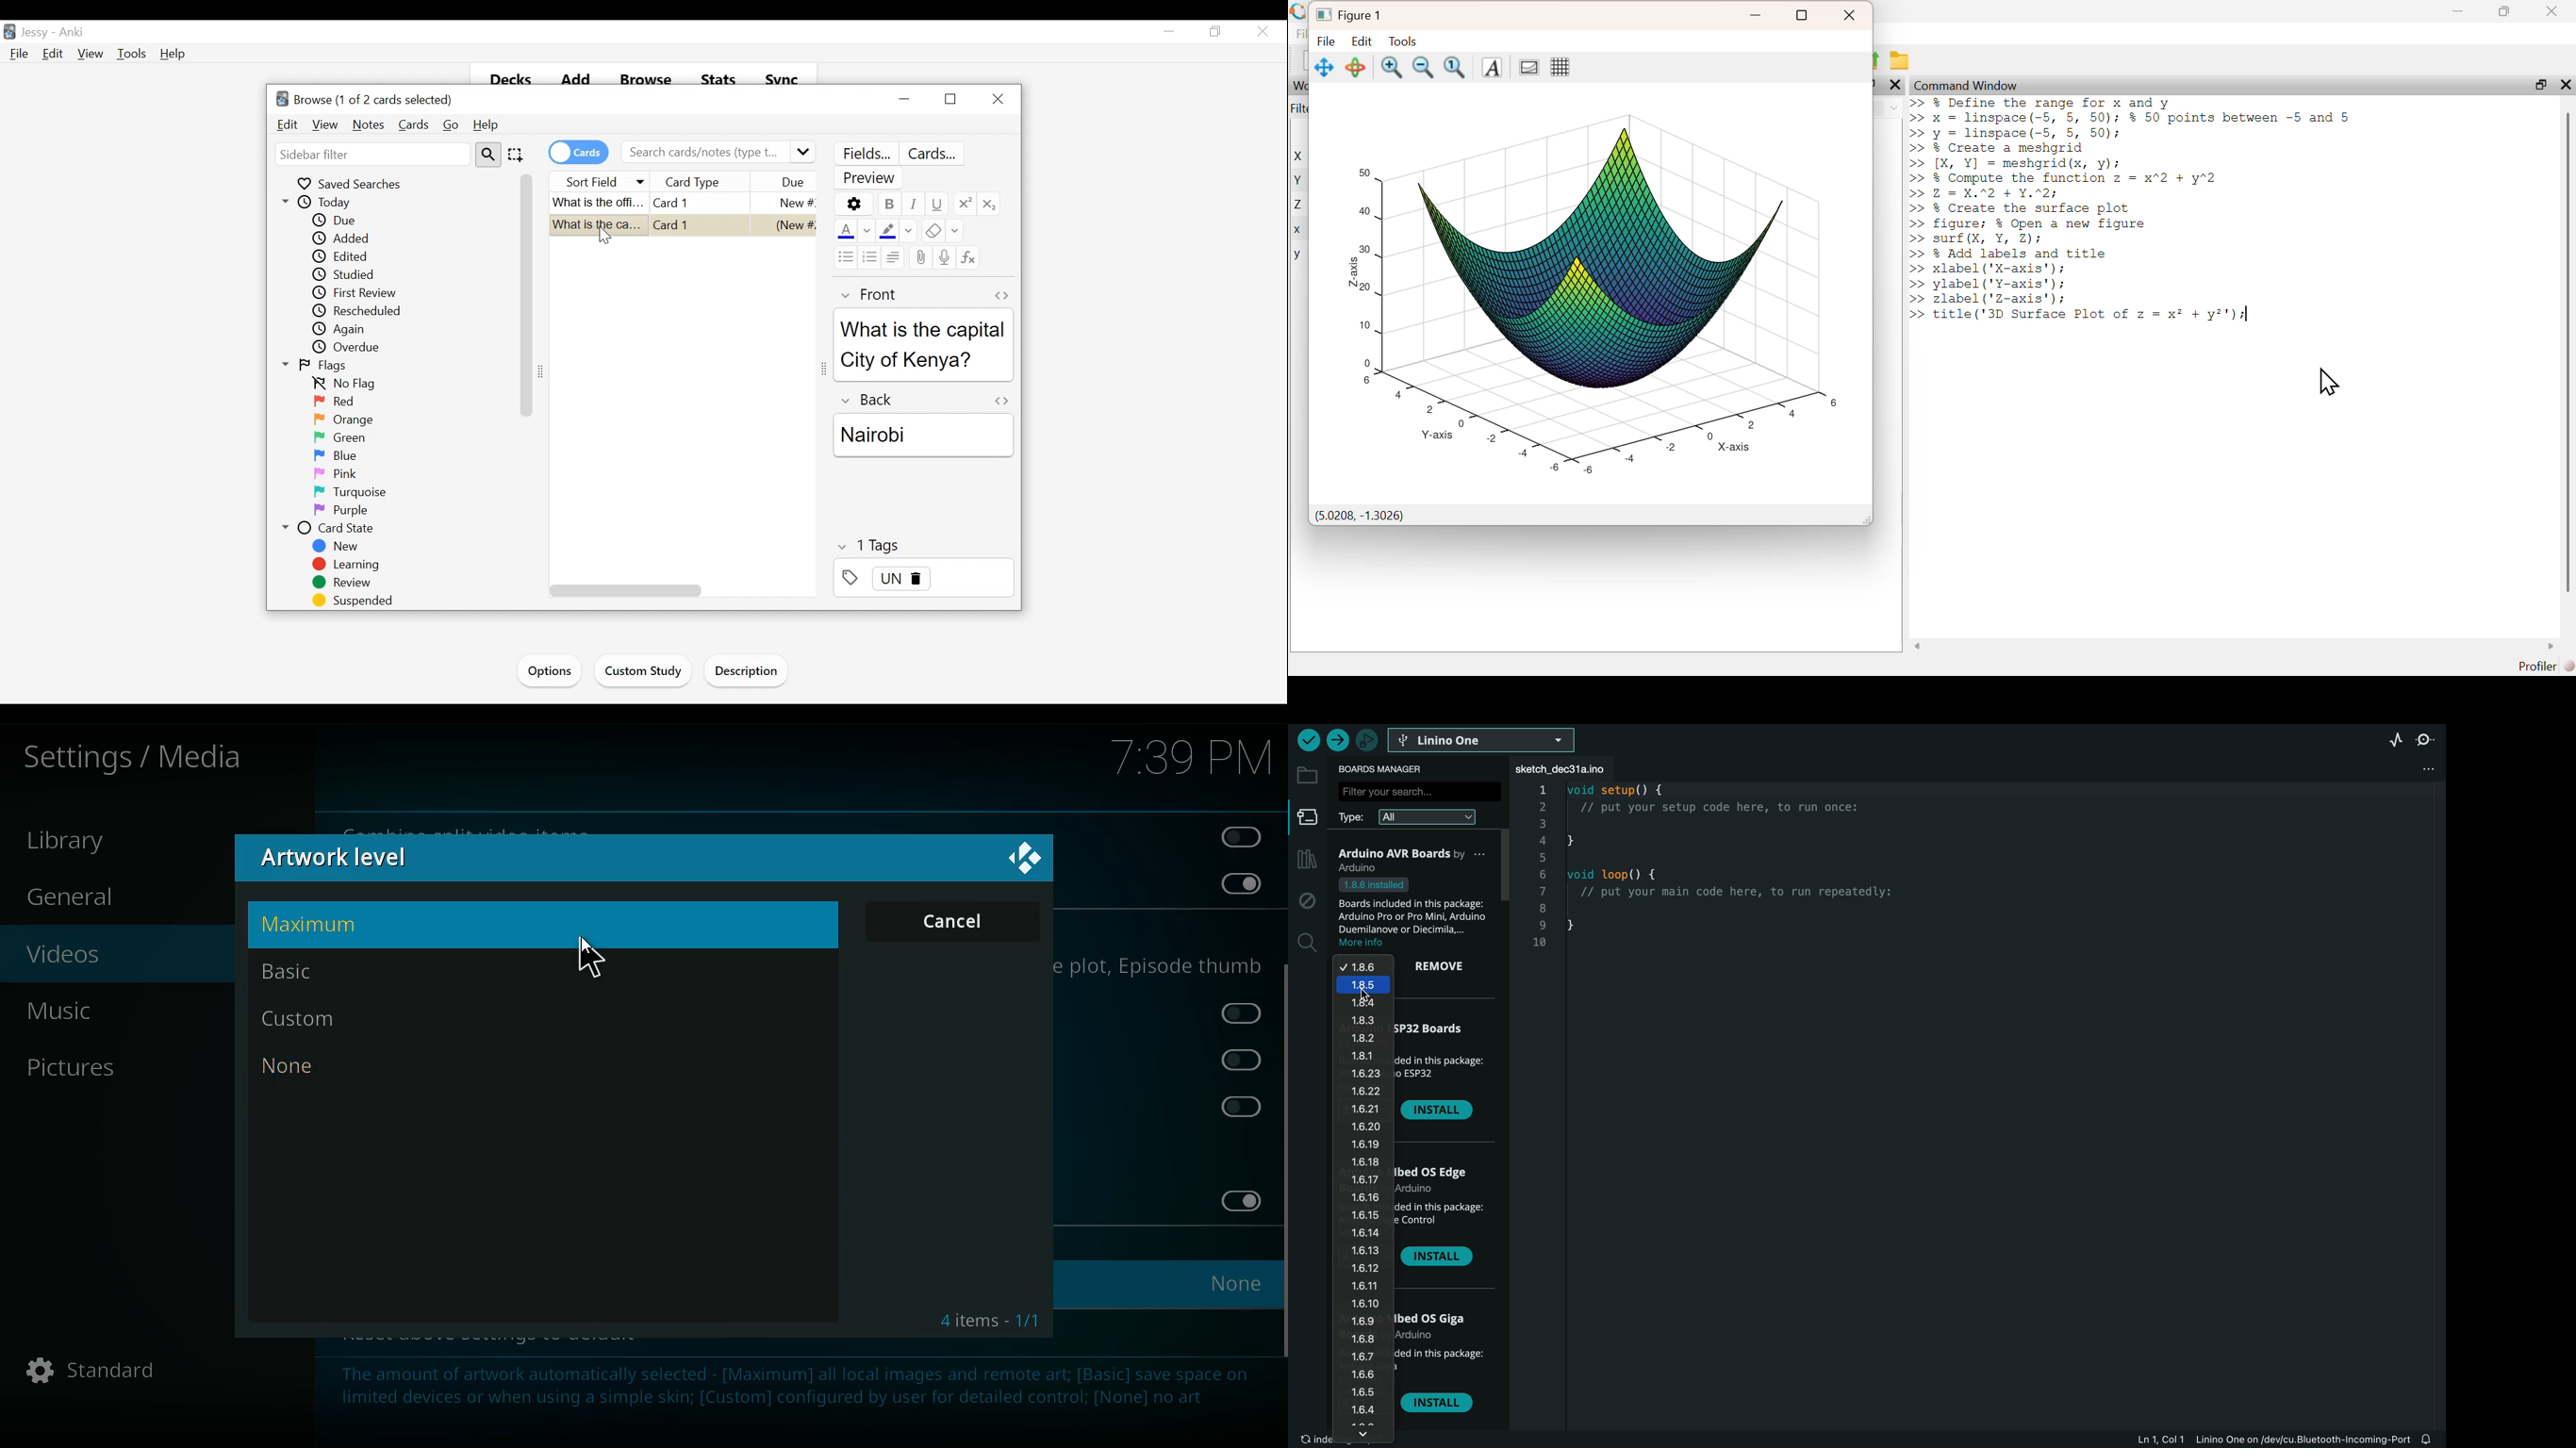 The image size is (2576, 1456). Describe the element at coordinates (1589, 287) in the screenshot. I see `Graph` at that location.